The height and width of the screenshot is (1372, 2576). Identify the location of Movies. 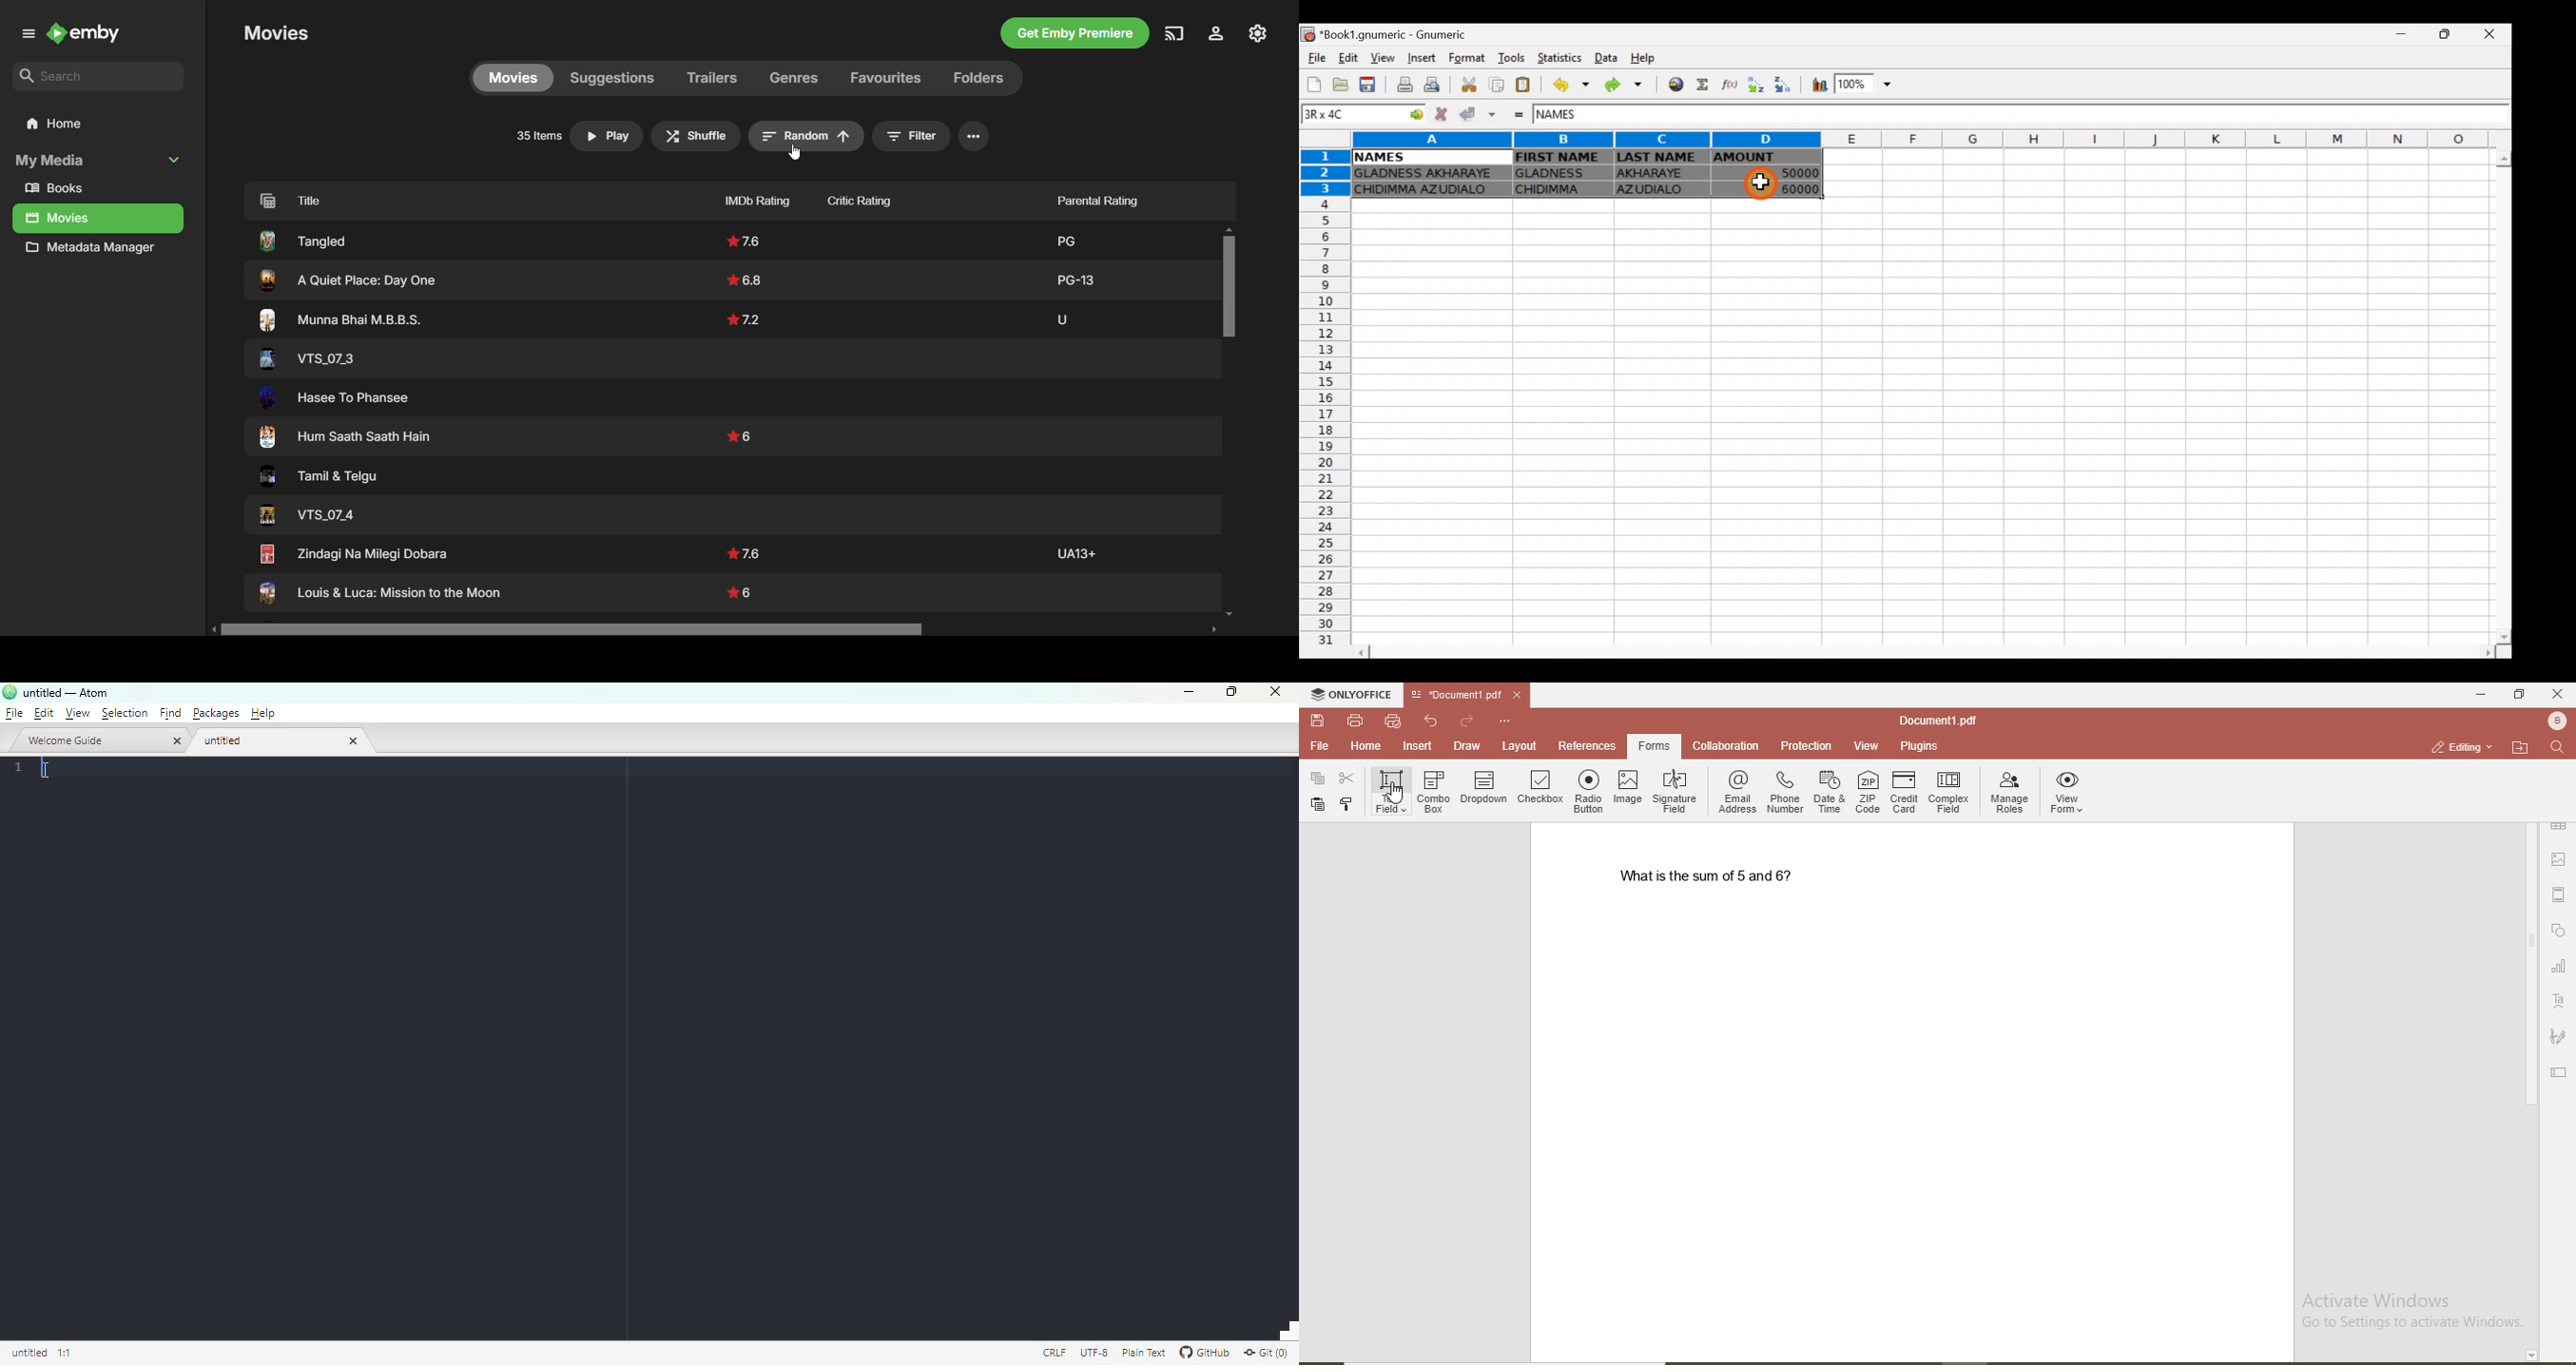
(58, 219).